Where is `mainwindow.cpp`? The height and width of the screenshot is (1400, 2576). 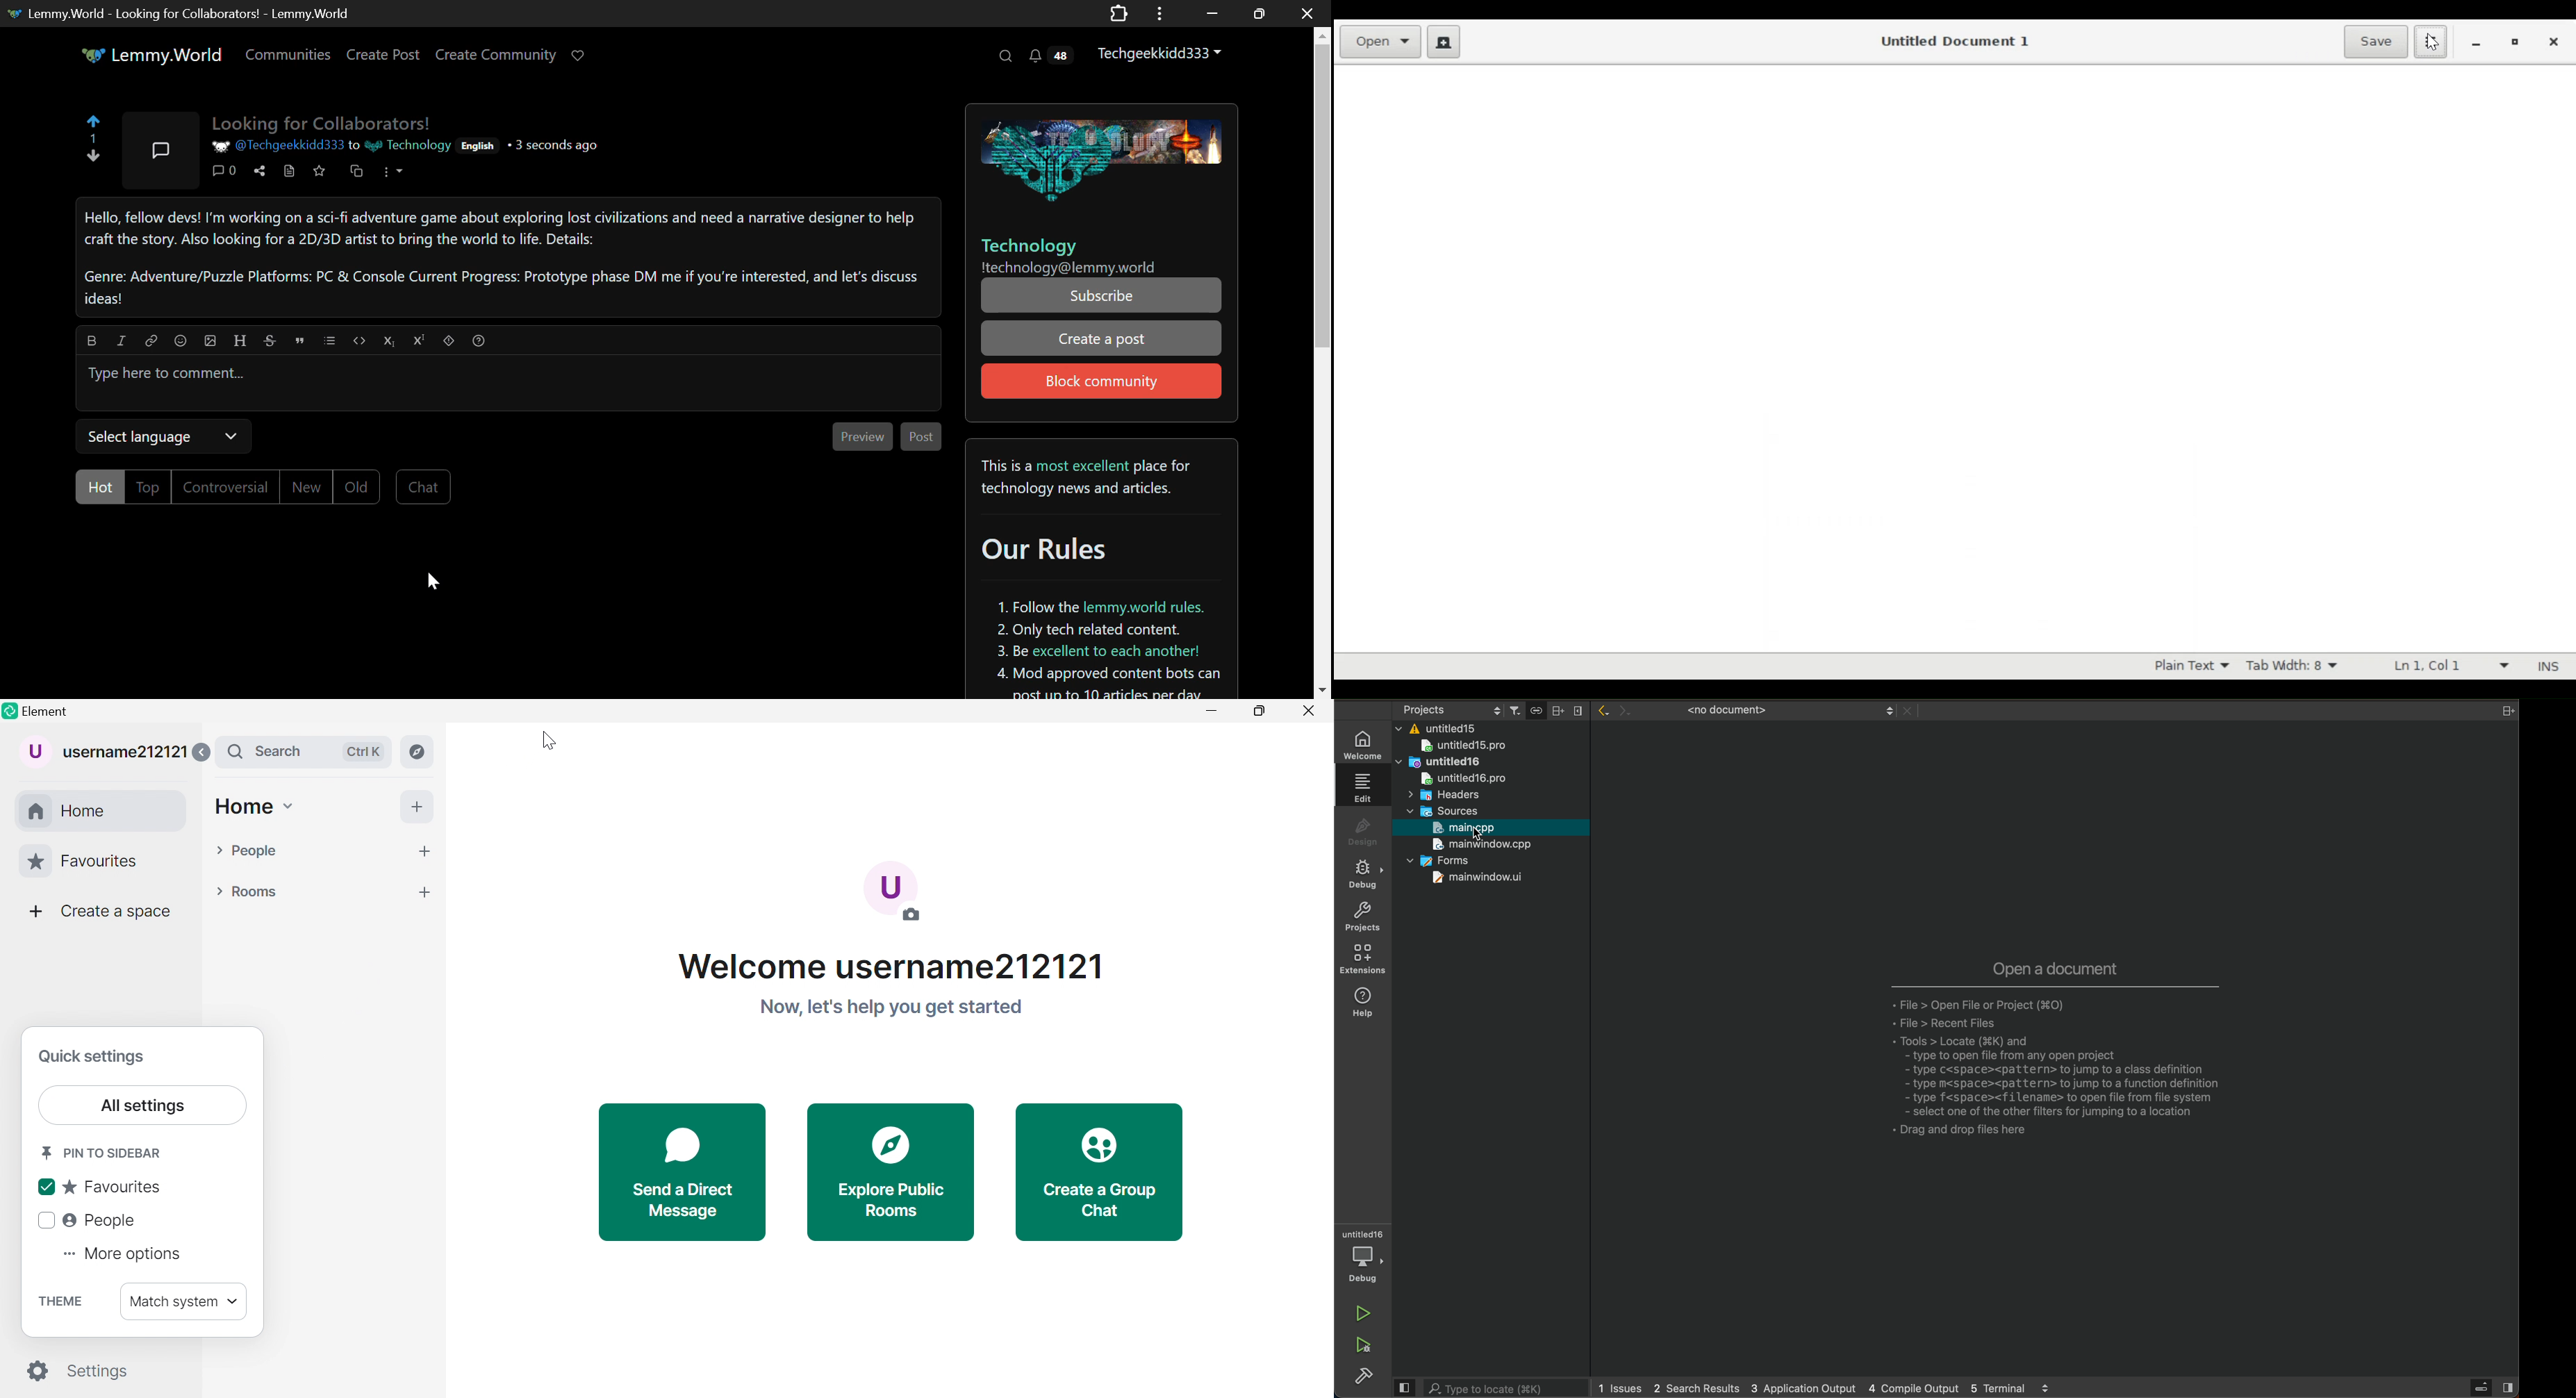 mainwindow.cpp is located at coordinates (1478, 845).